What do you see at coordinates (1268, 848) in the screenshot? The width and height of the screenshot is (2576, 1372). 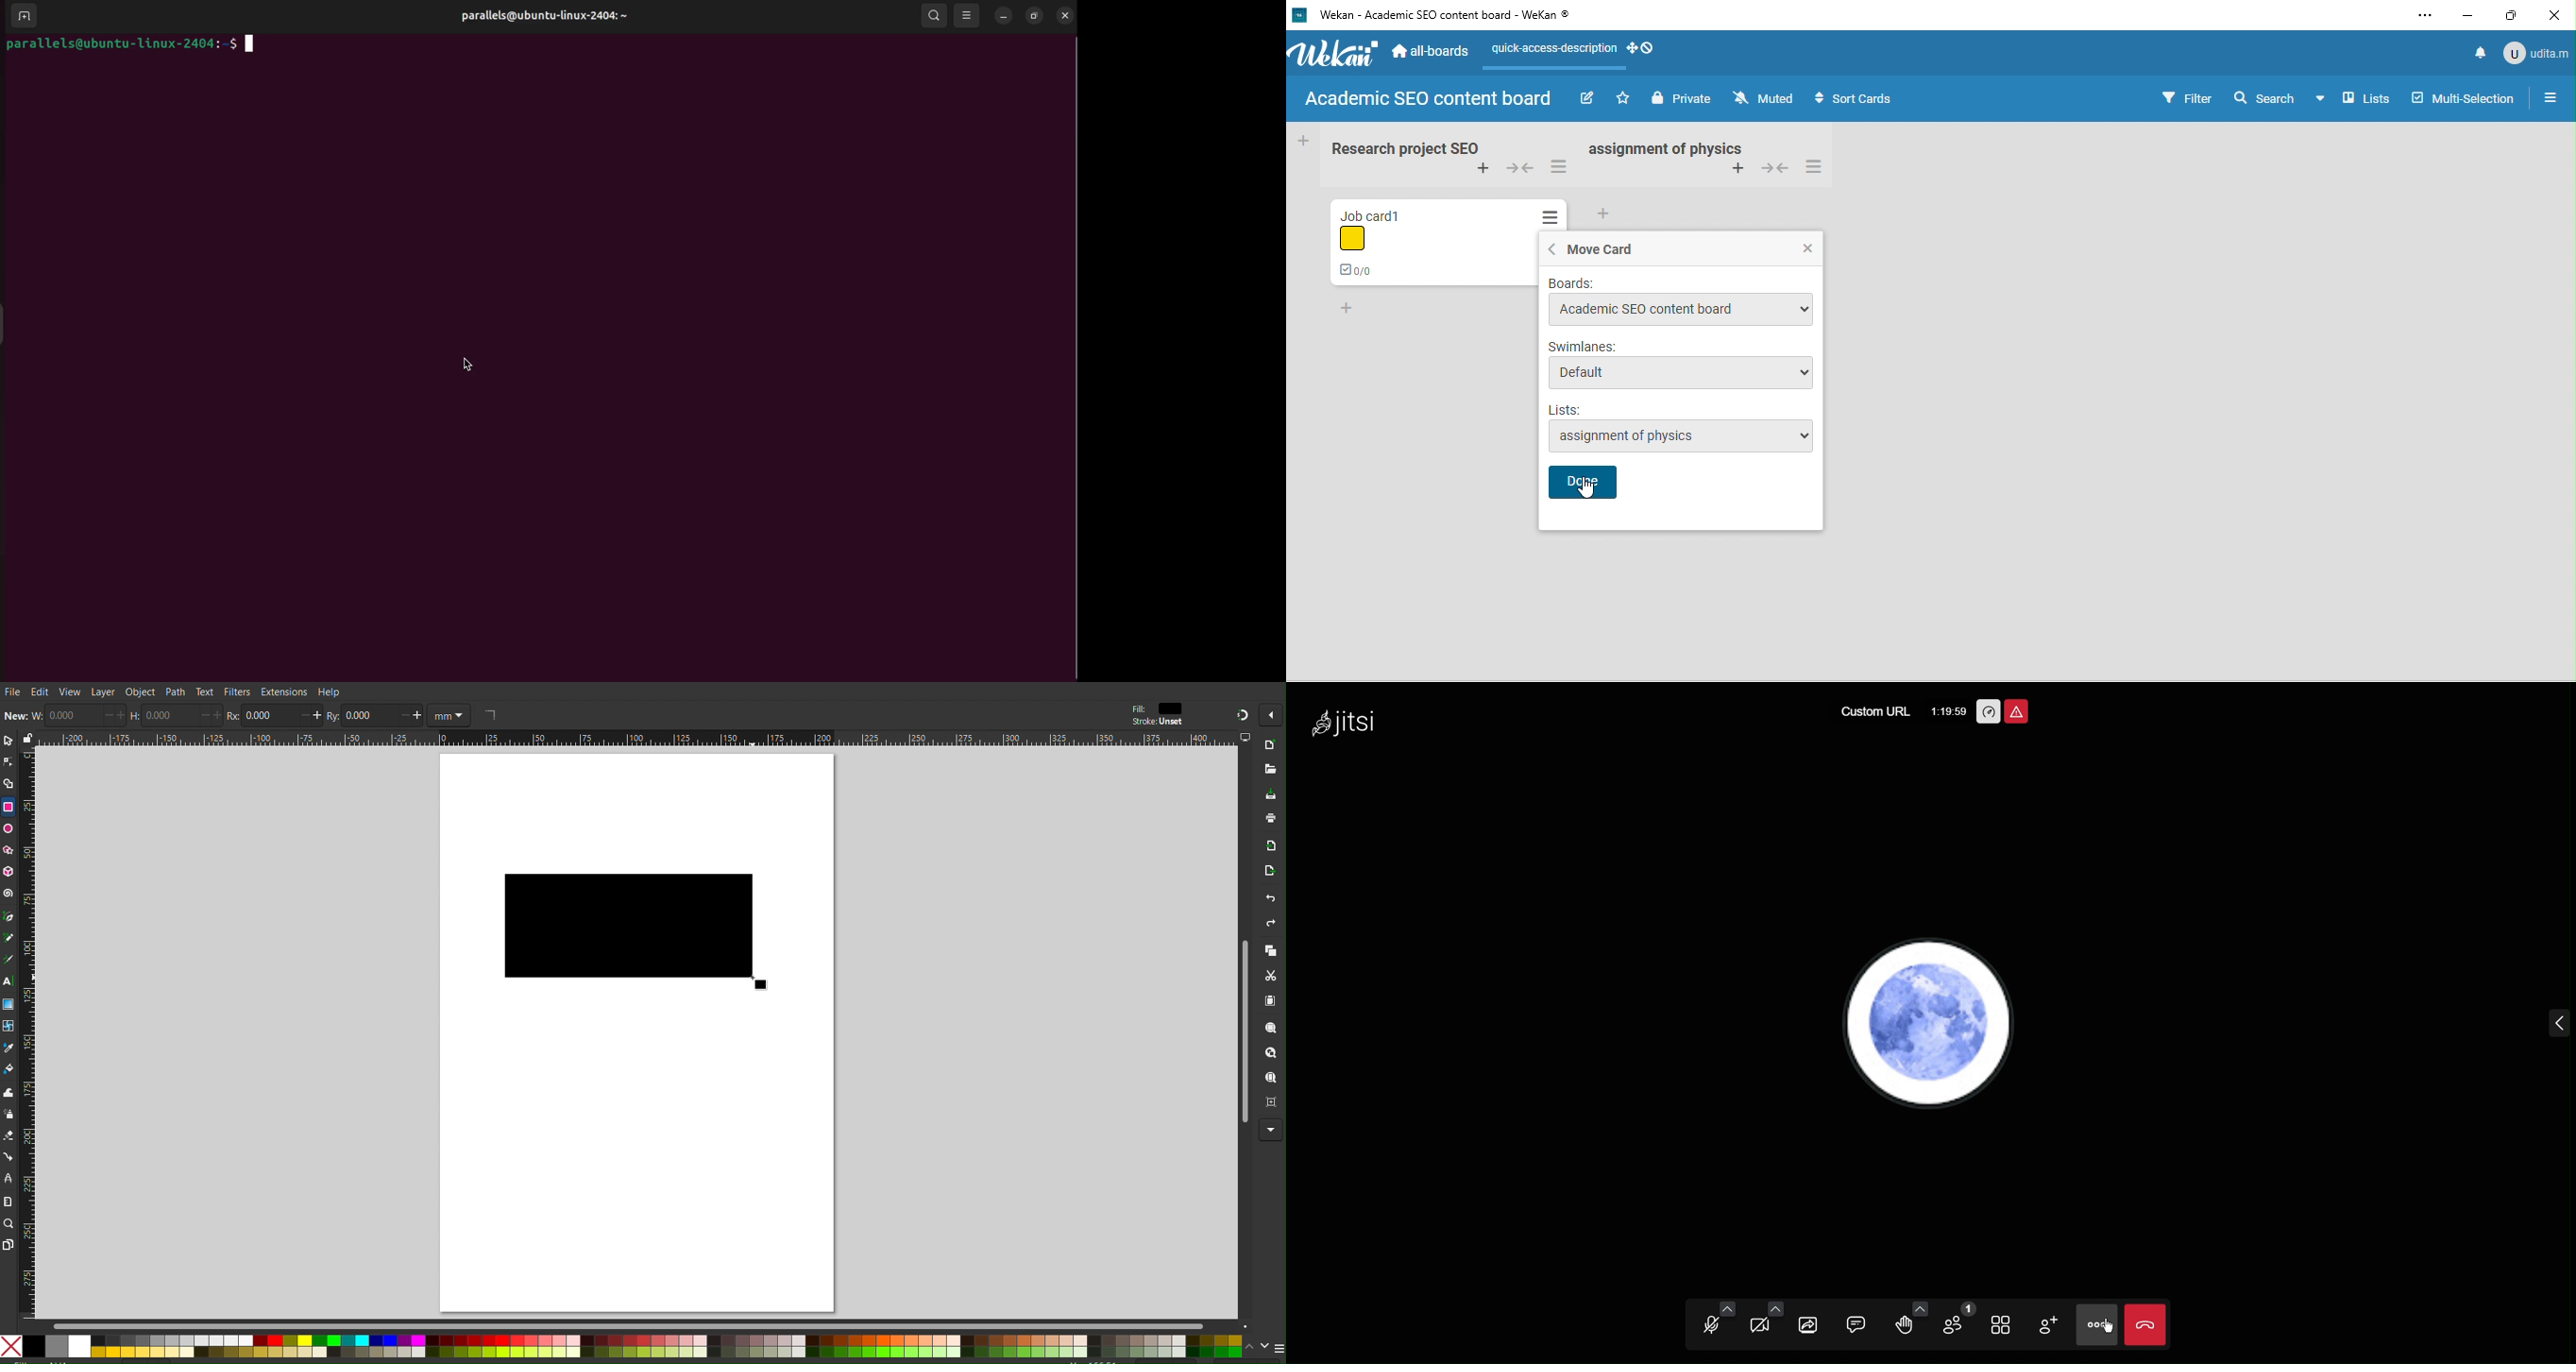 I see `Import Bitmap` at bounding box center [1268, 848].